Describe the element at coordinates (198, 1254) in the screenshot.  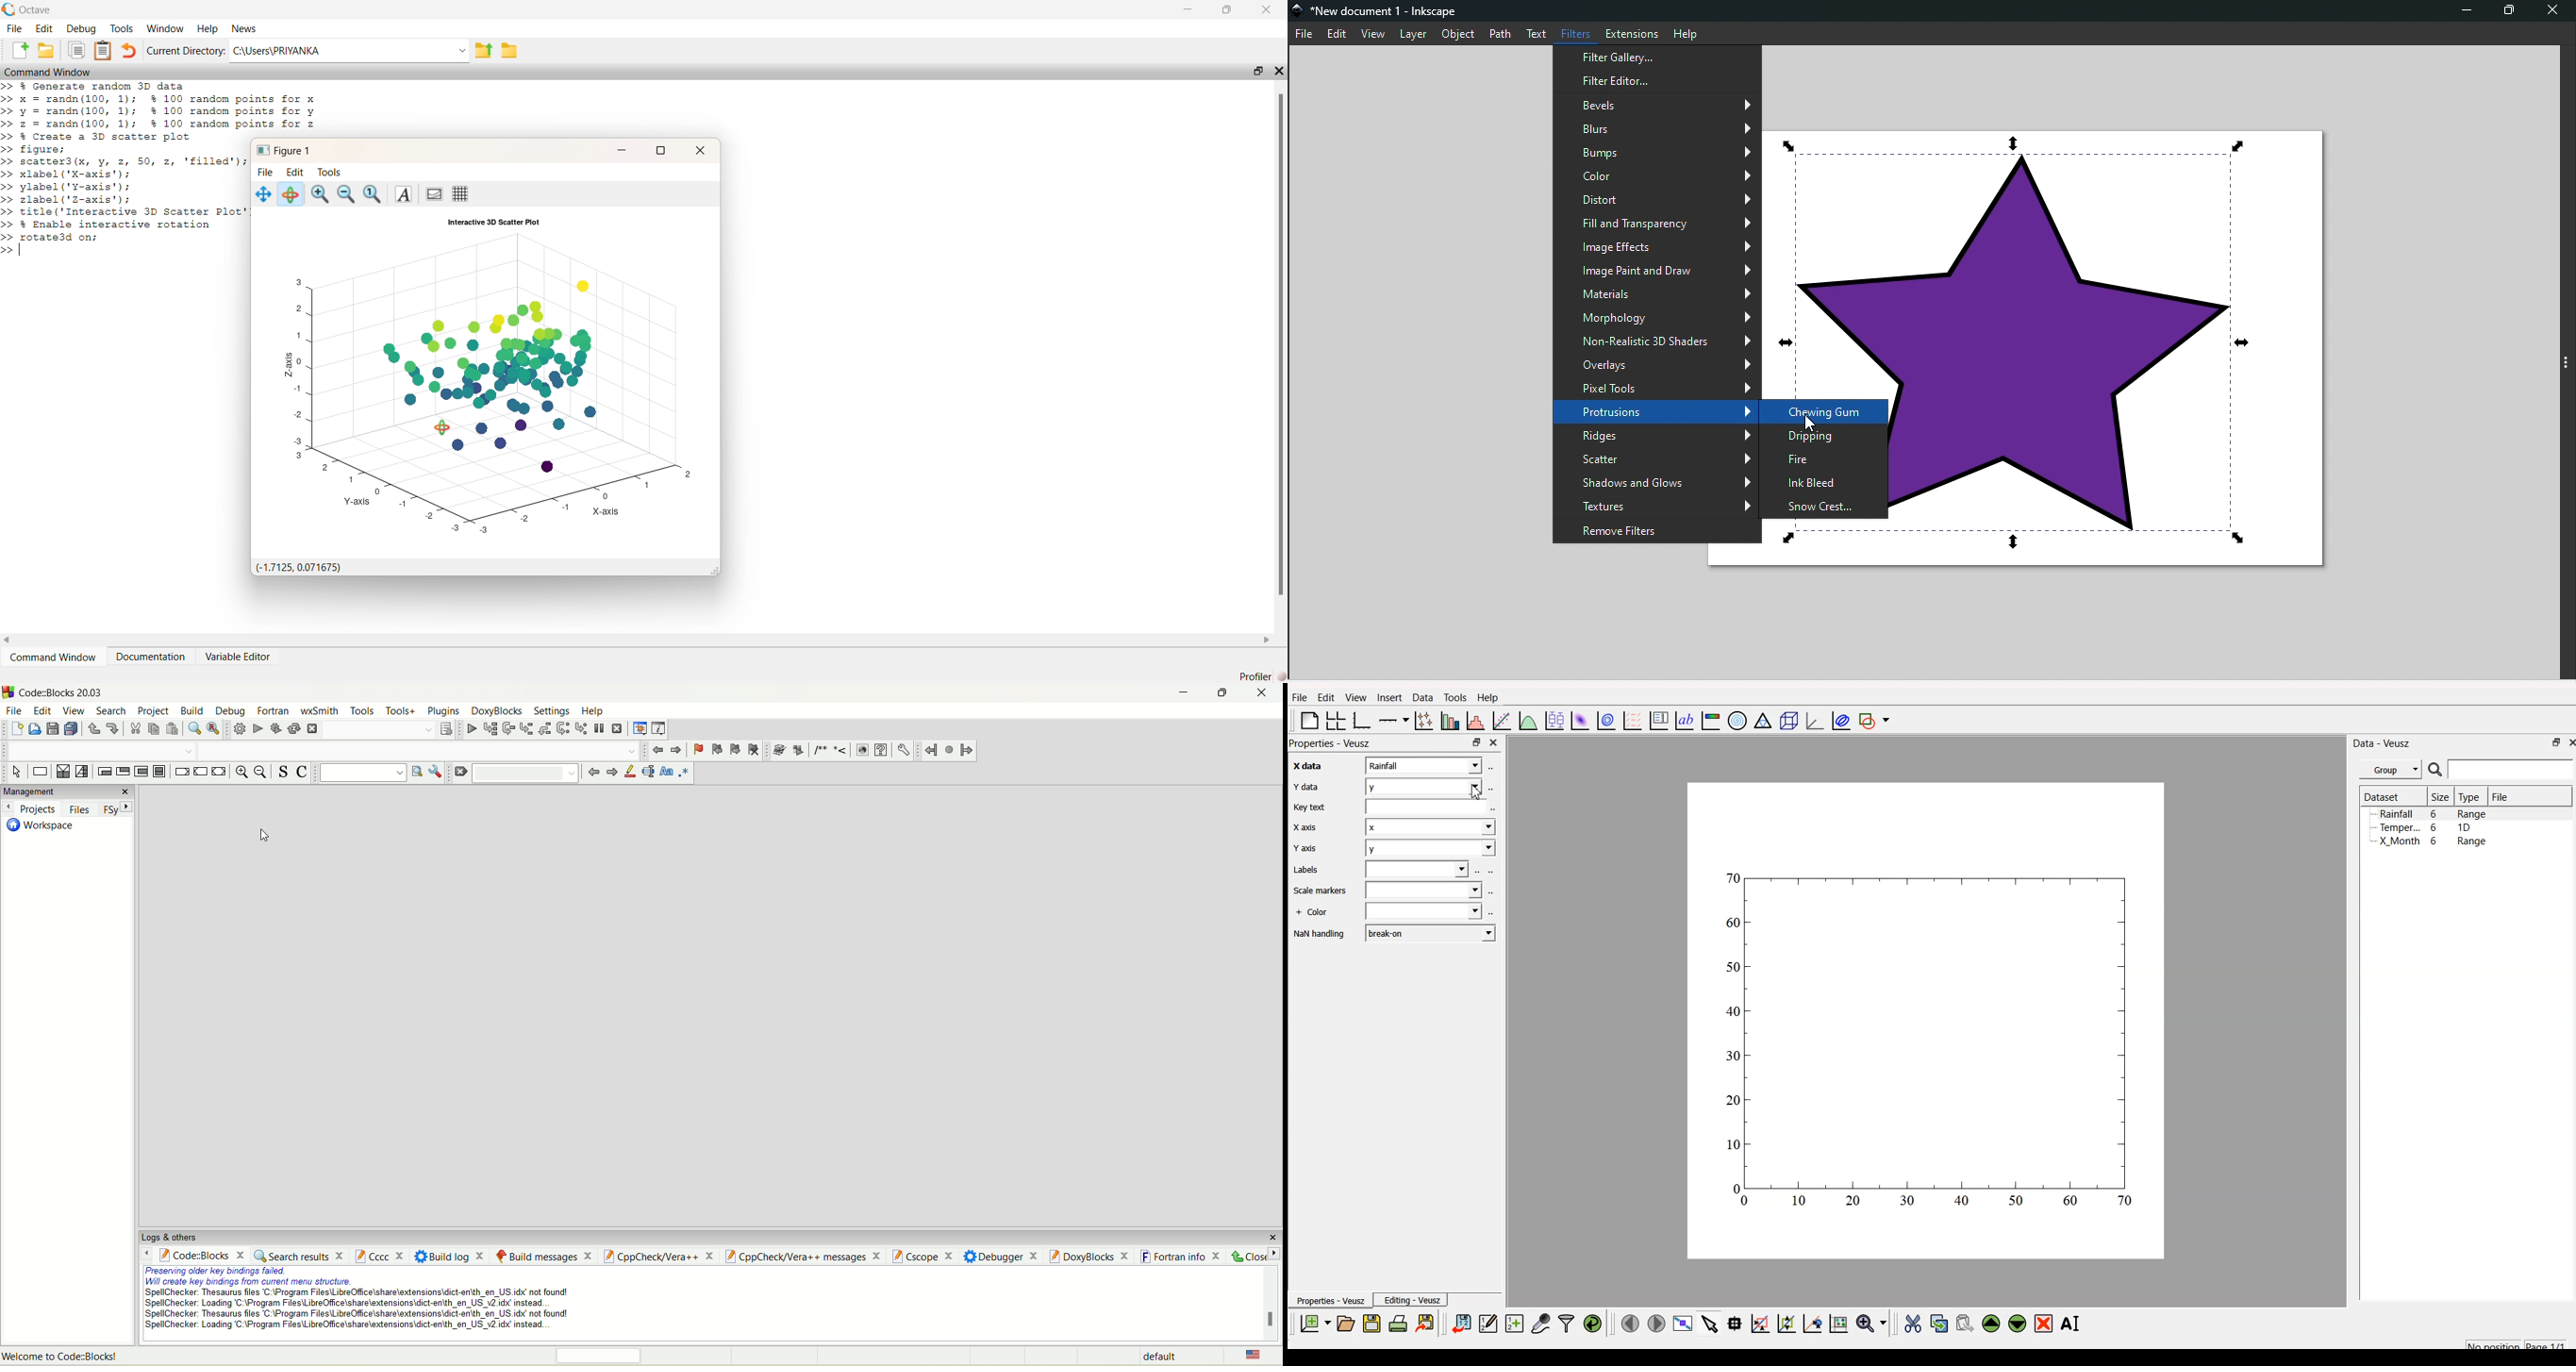
I see `code::block` at that location.